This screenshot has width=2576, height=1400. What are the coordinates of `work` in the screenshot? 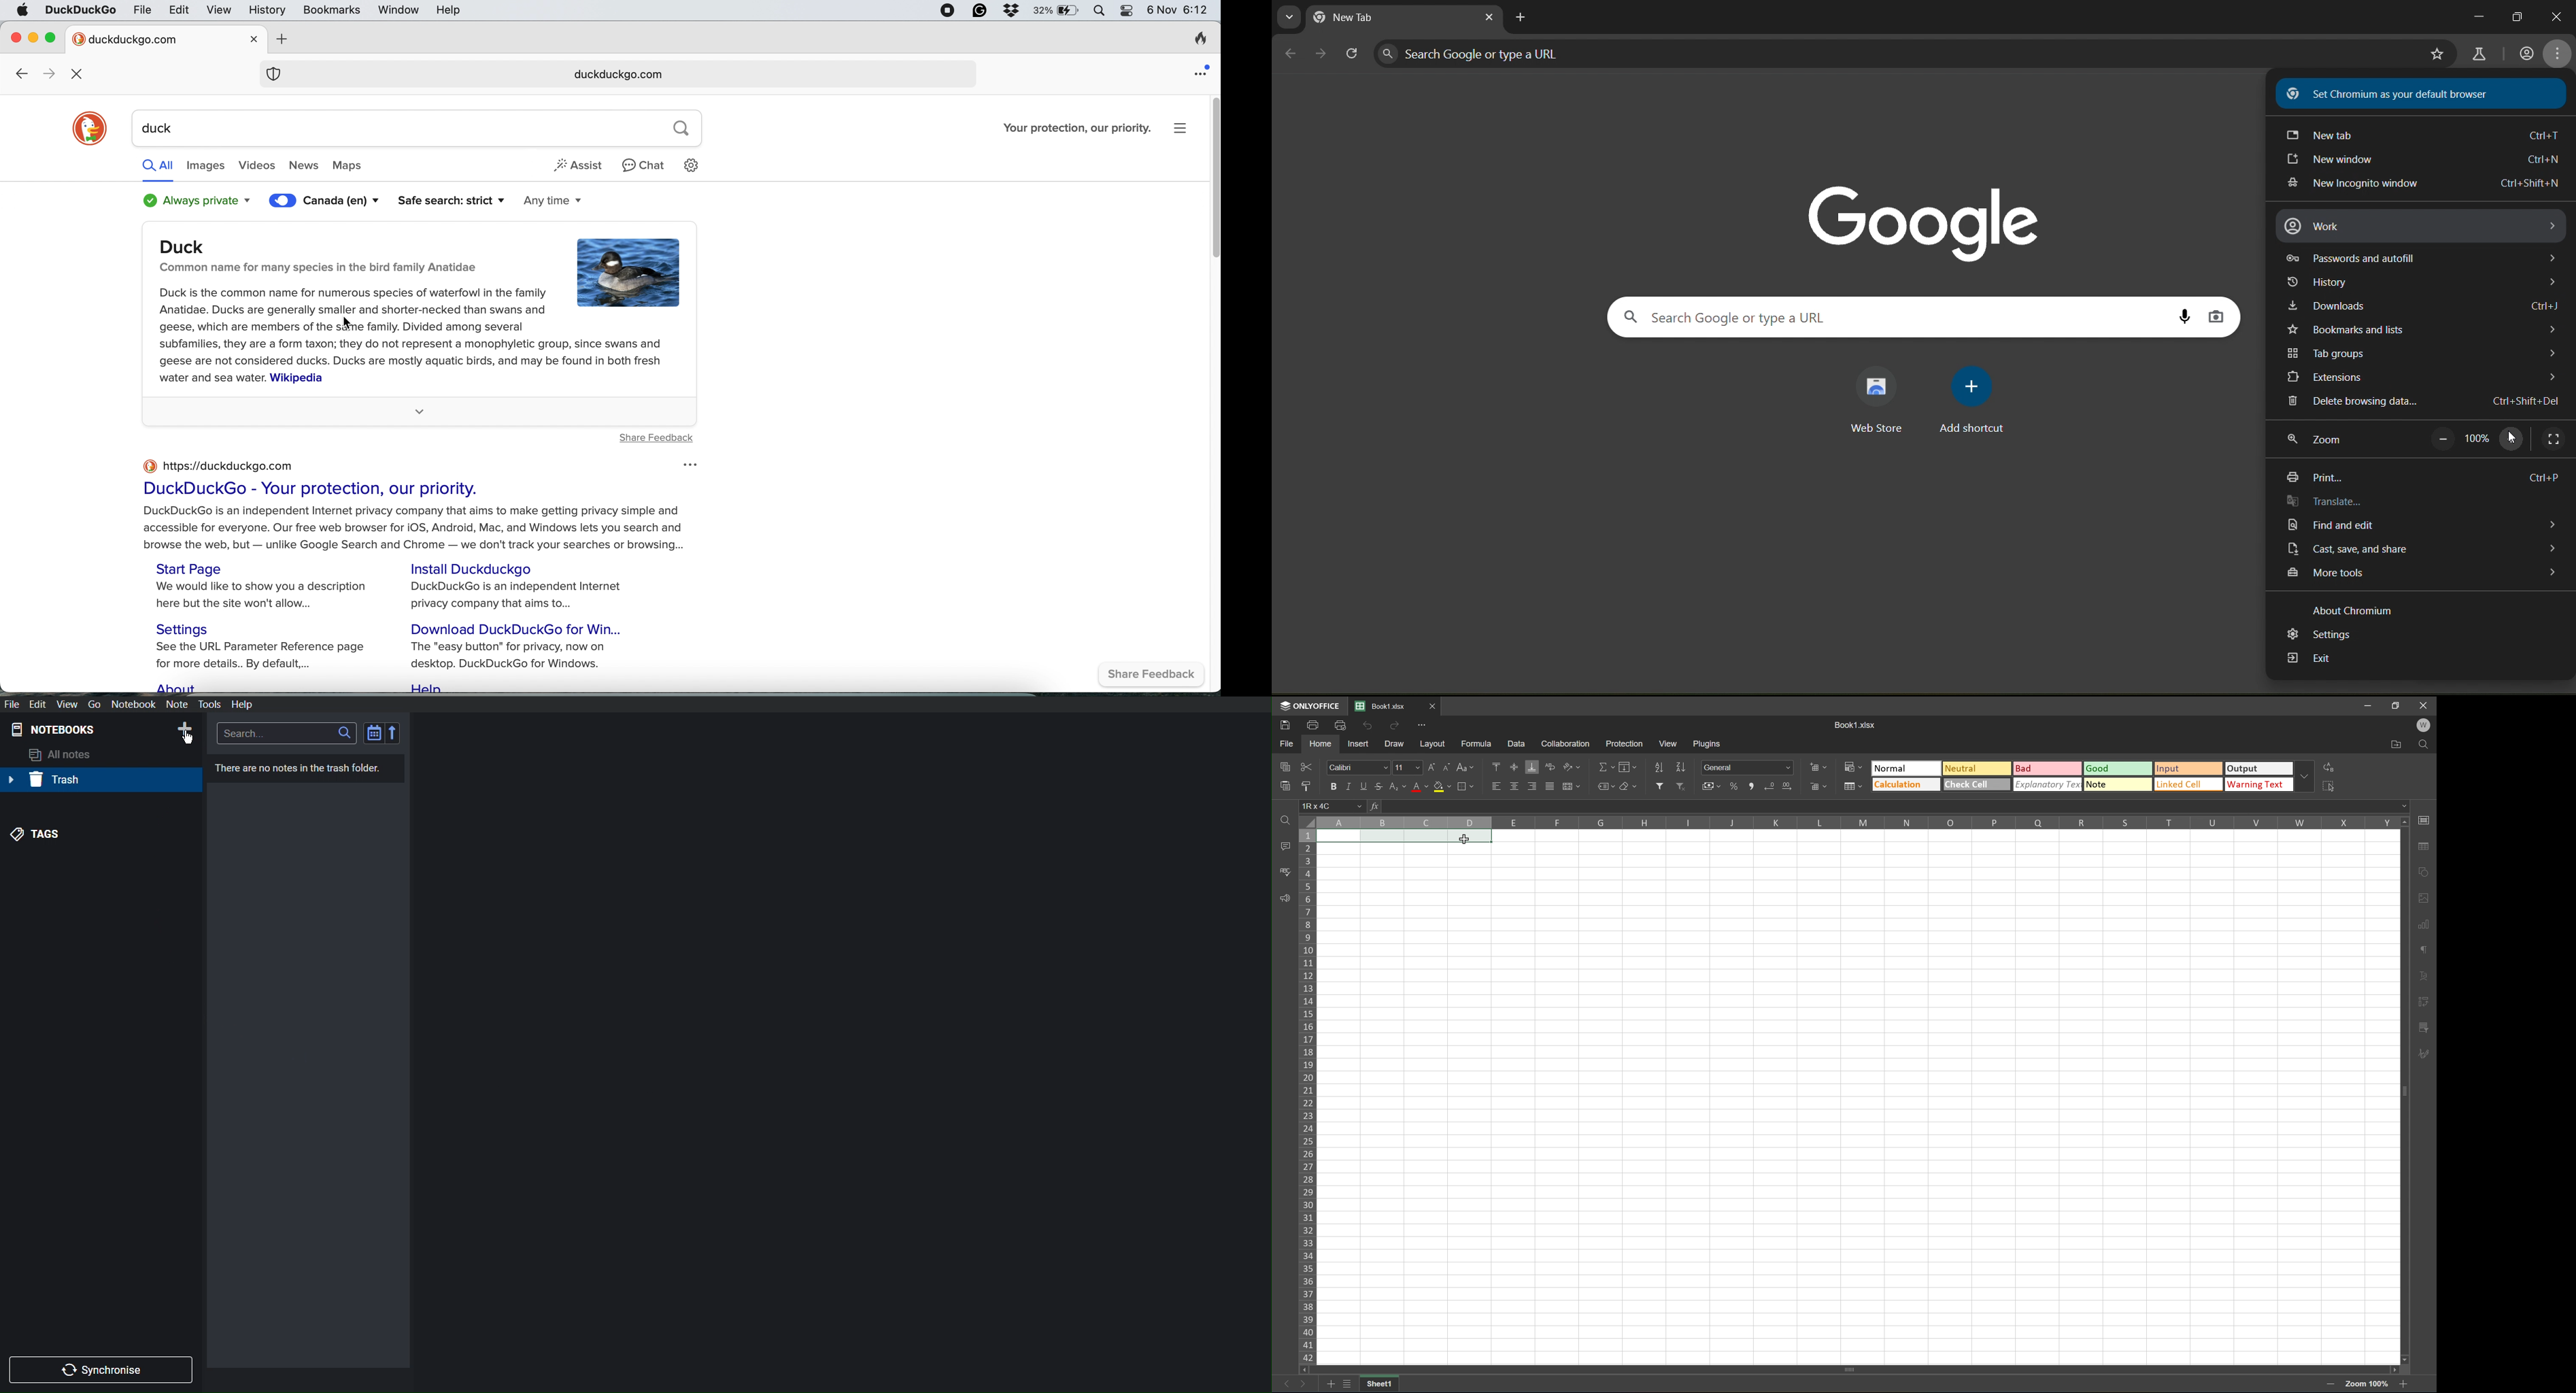 It's located at (2422, 226).